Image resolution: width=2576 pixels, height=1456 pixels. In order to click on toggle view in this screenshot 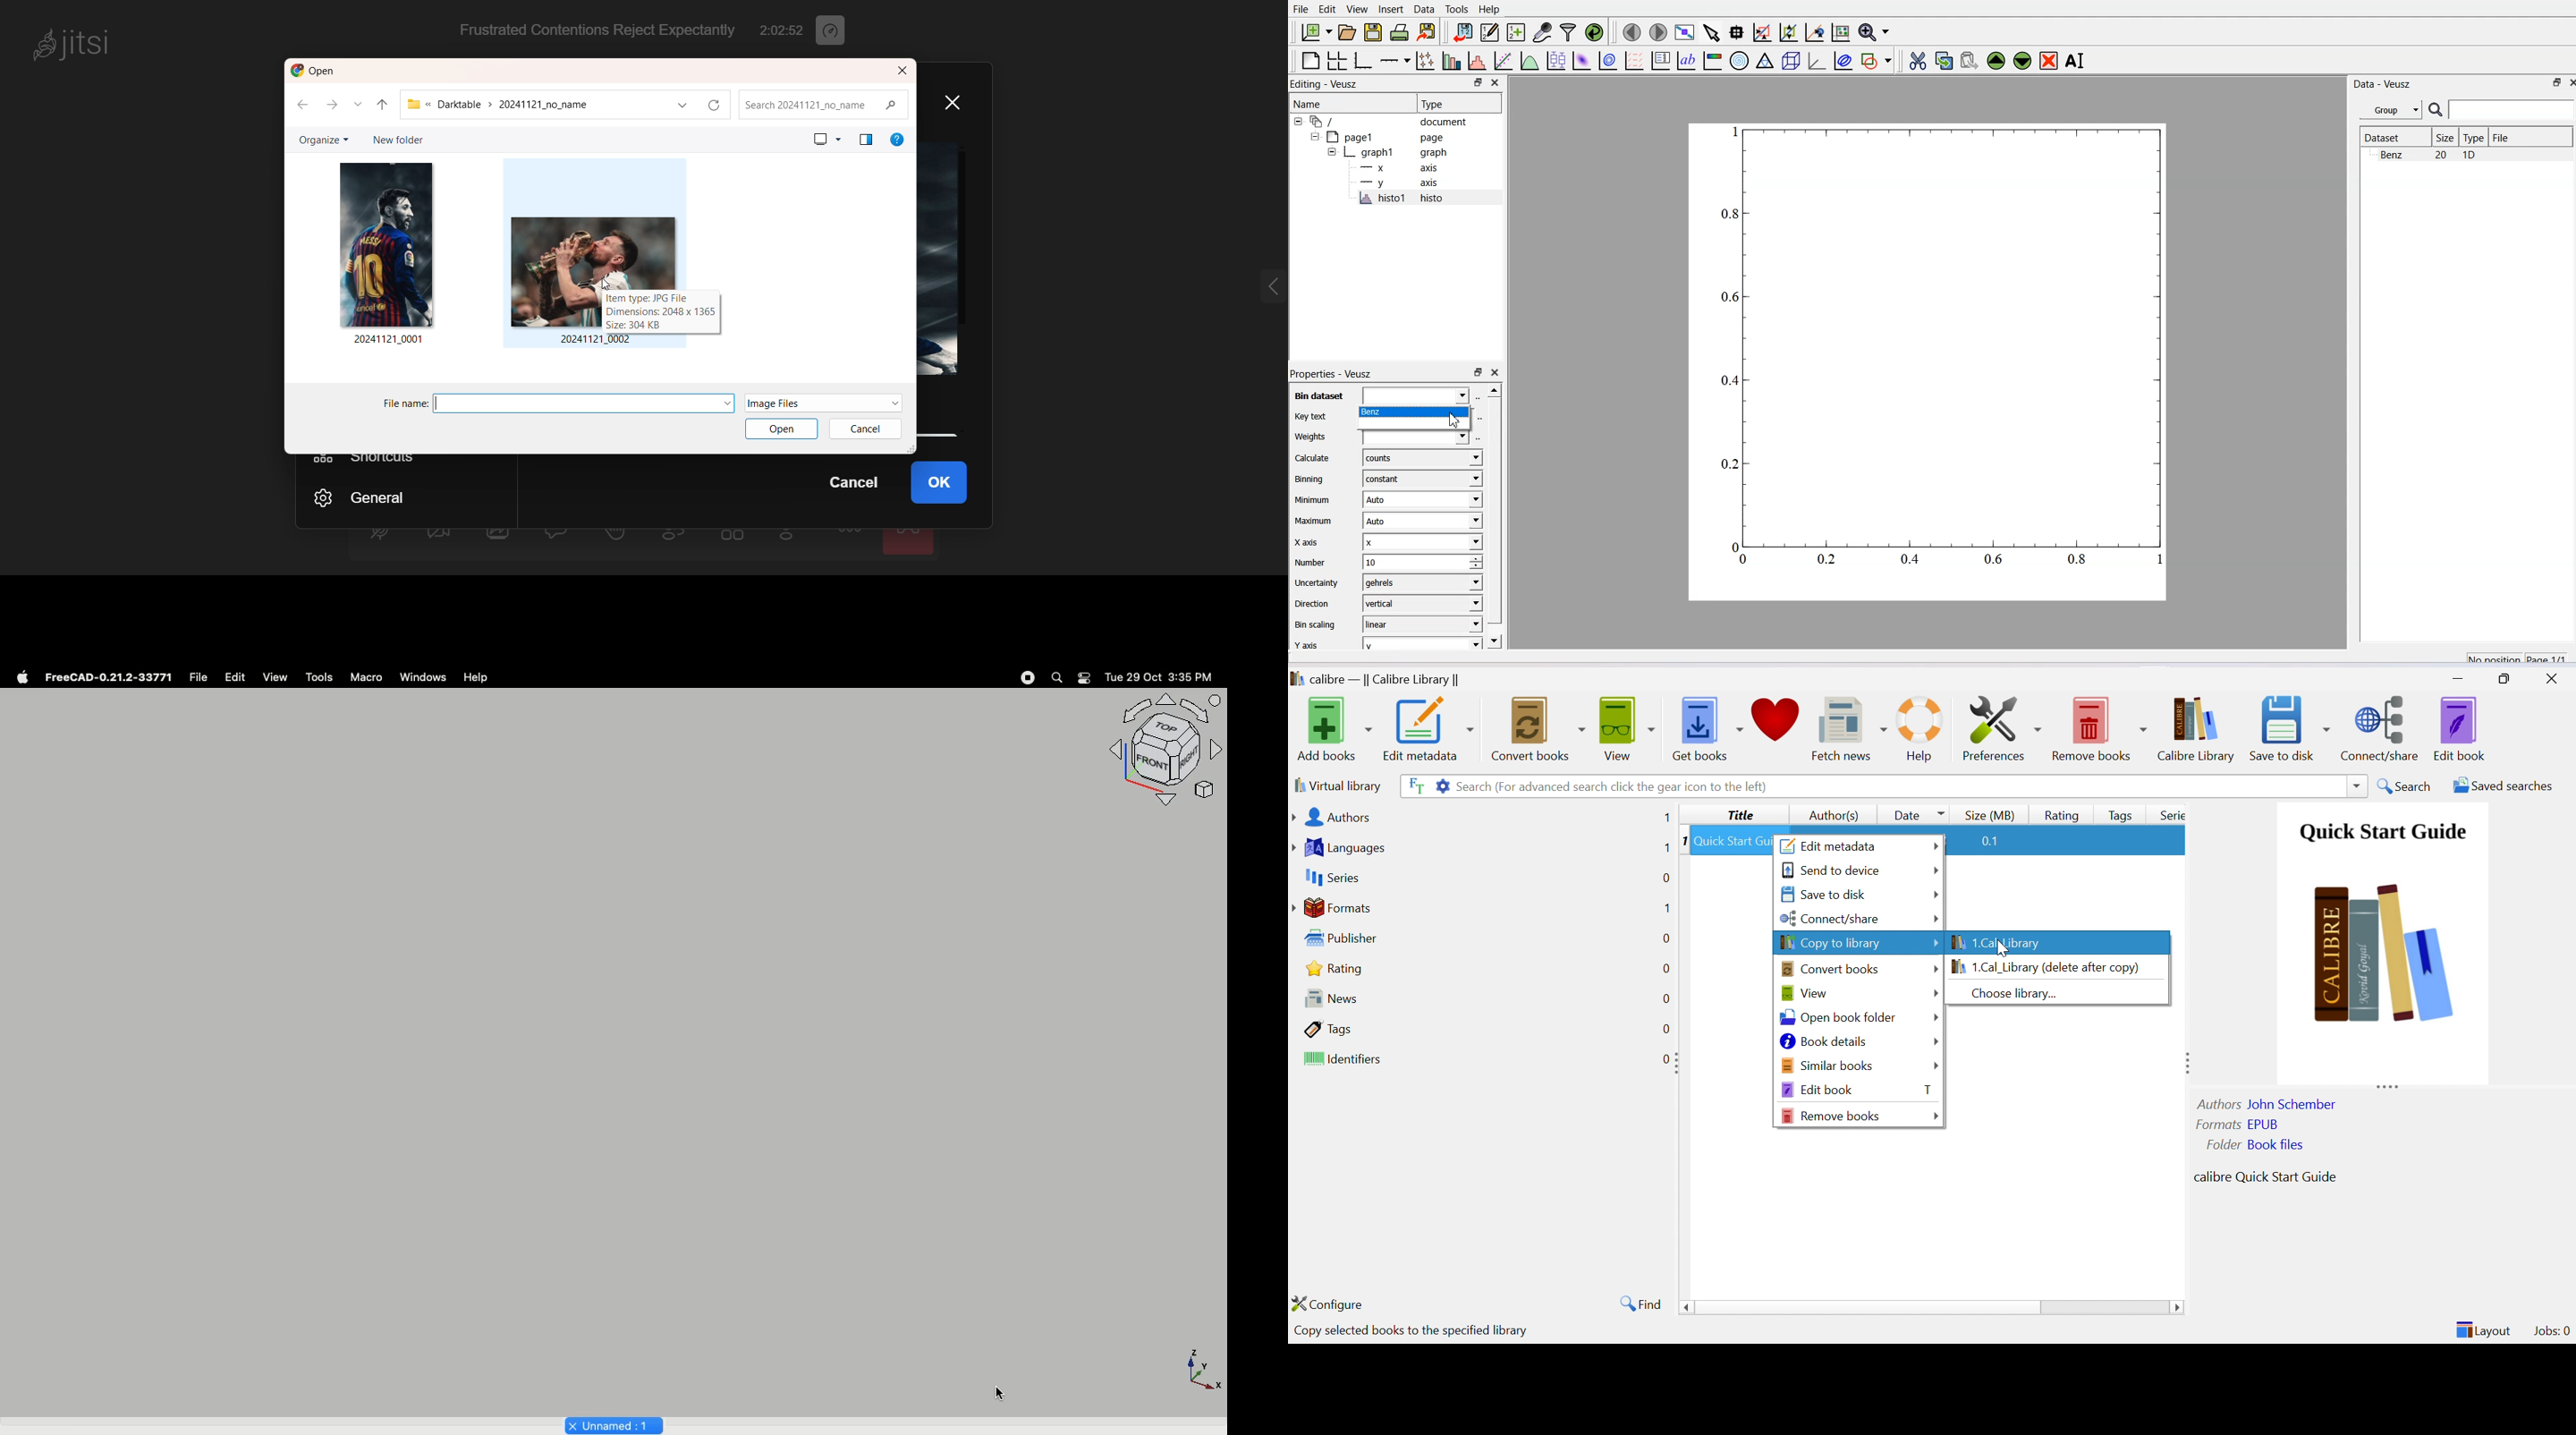, I will do `click(733, 540)`.